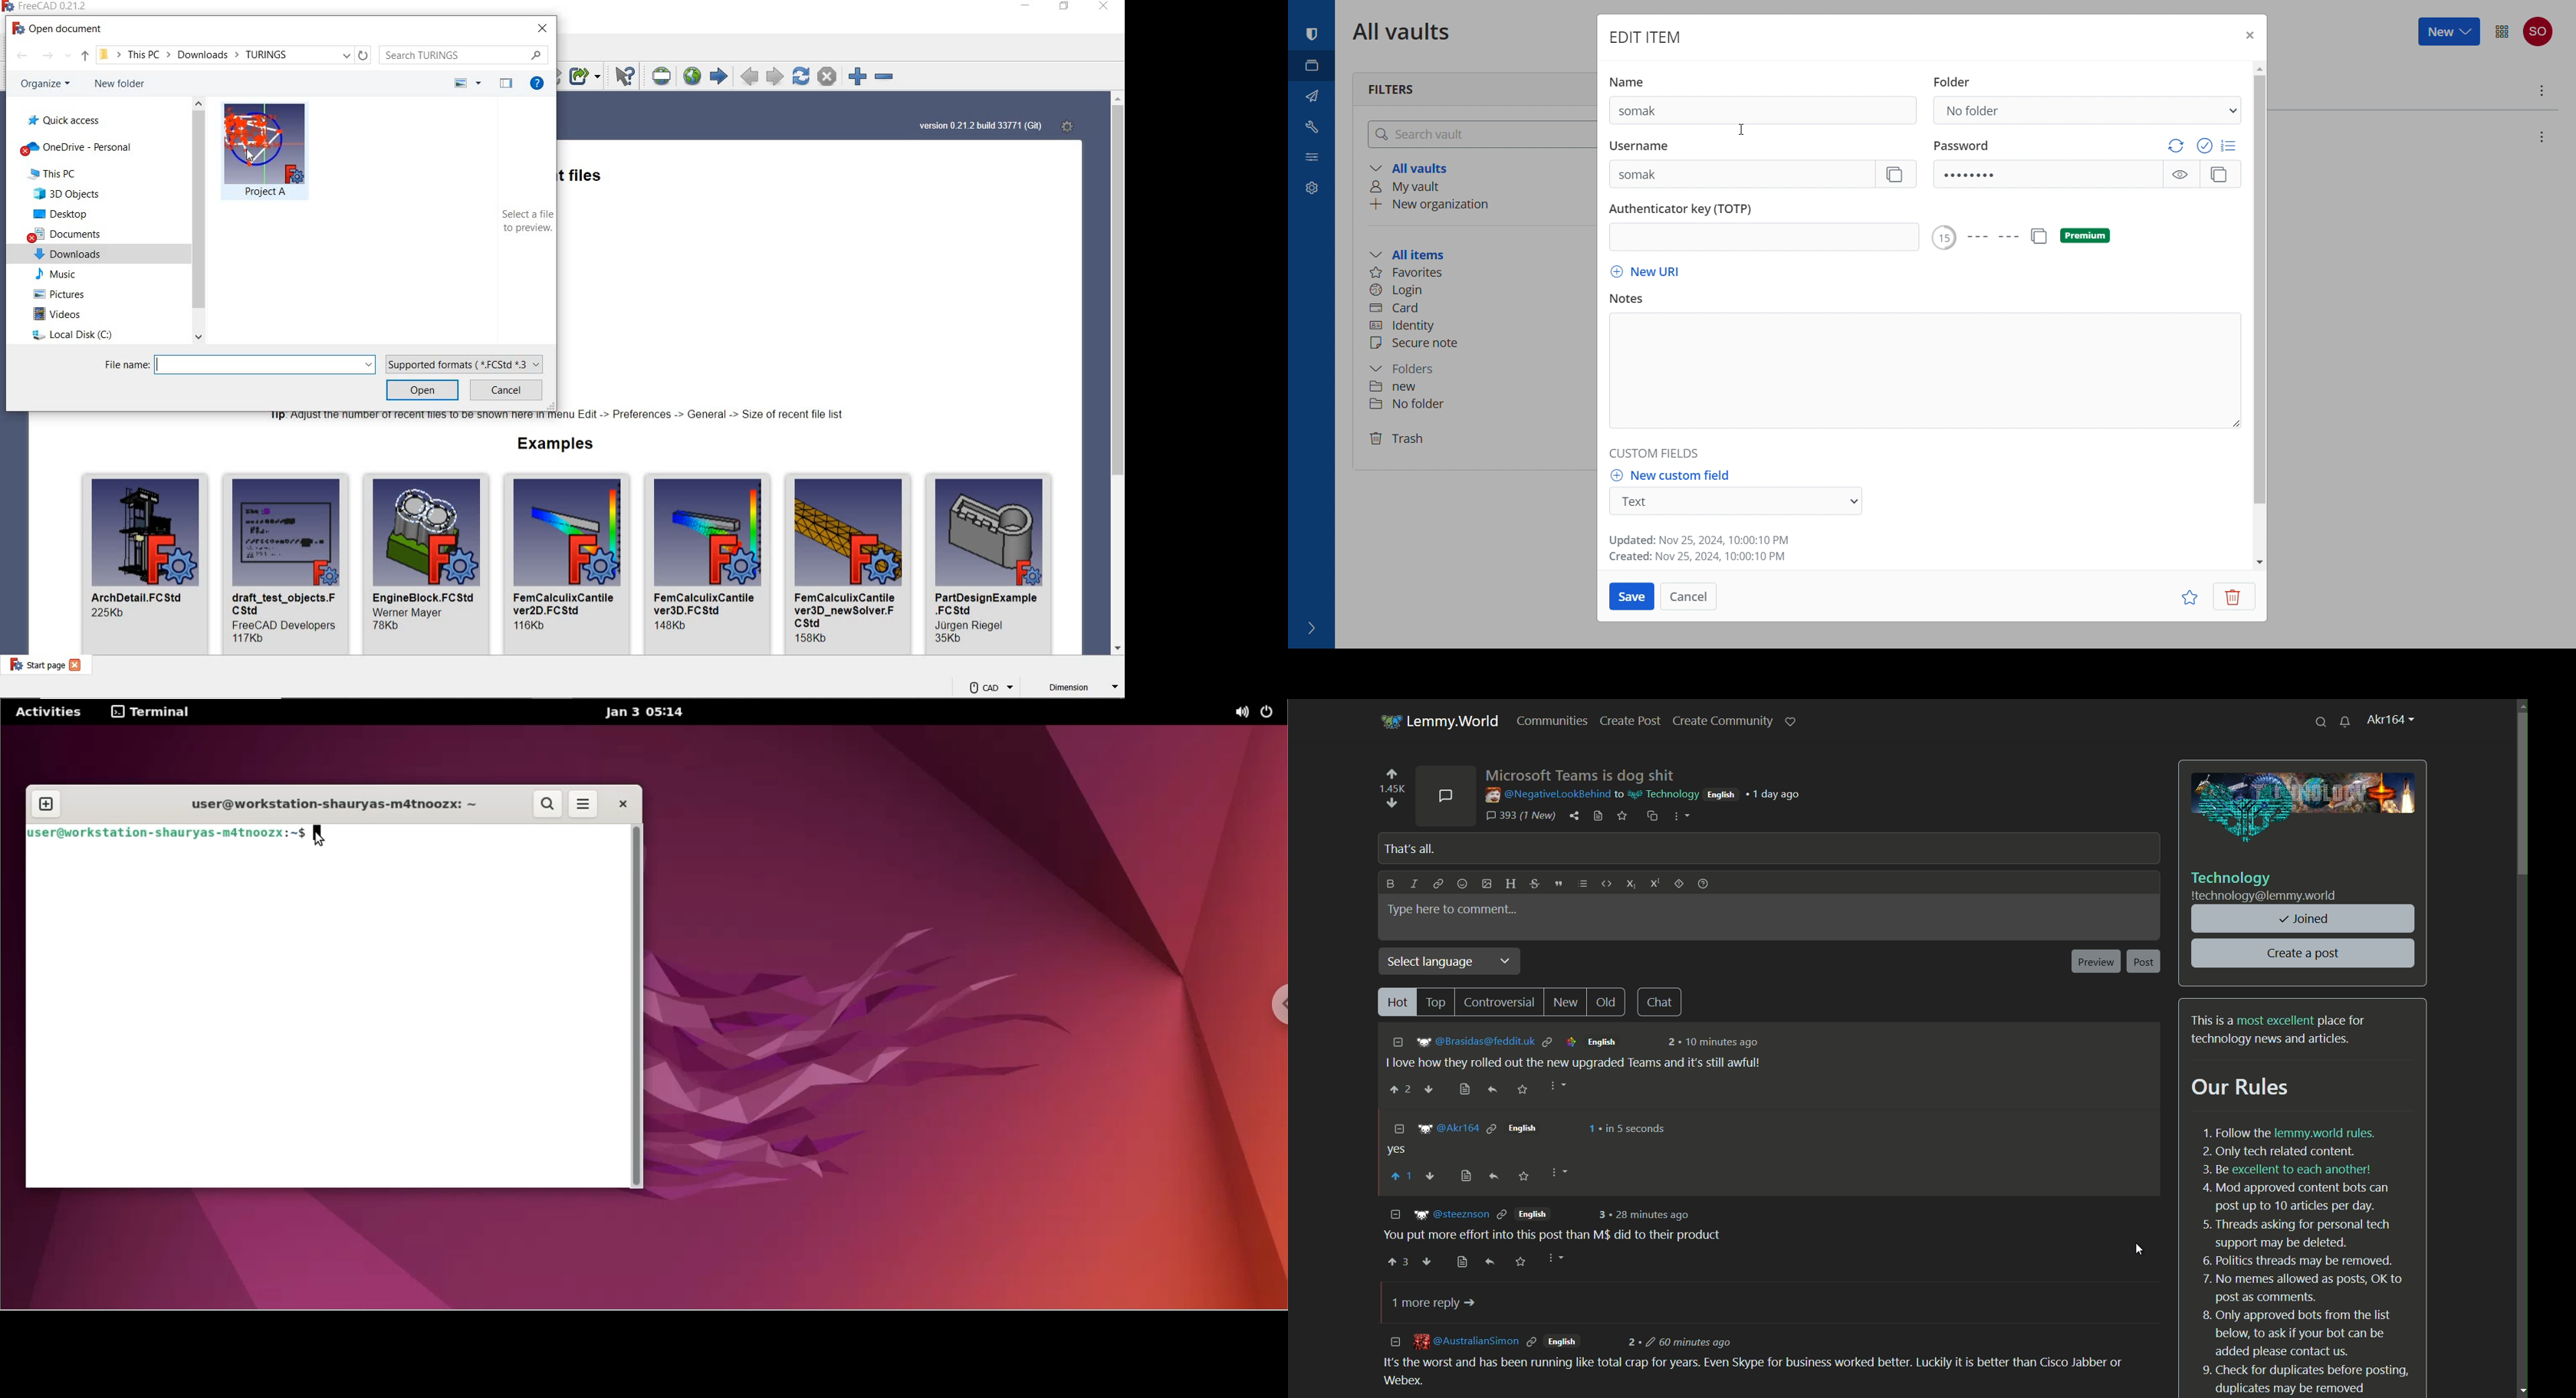  I want to click on OPEN WEBSITE, so click(690, 76).